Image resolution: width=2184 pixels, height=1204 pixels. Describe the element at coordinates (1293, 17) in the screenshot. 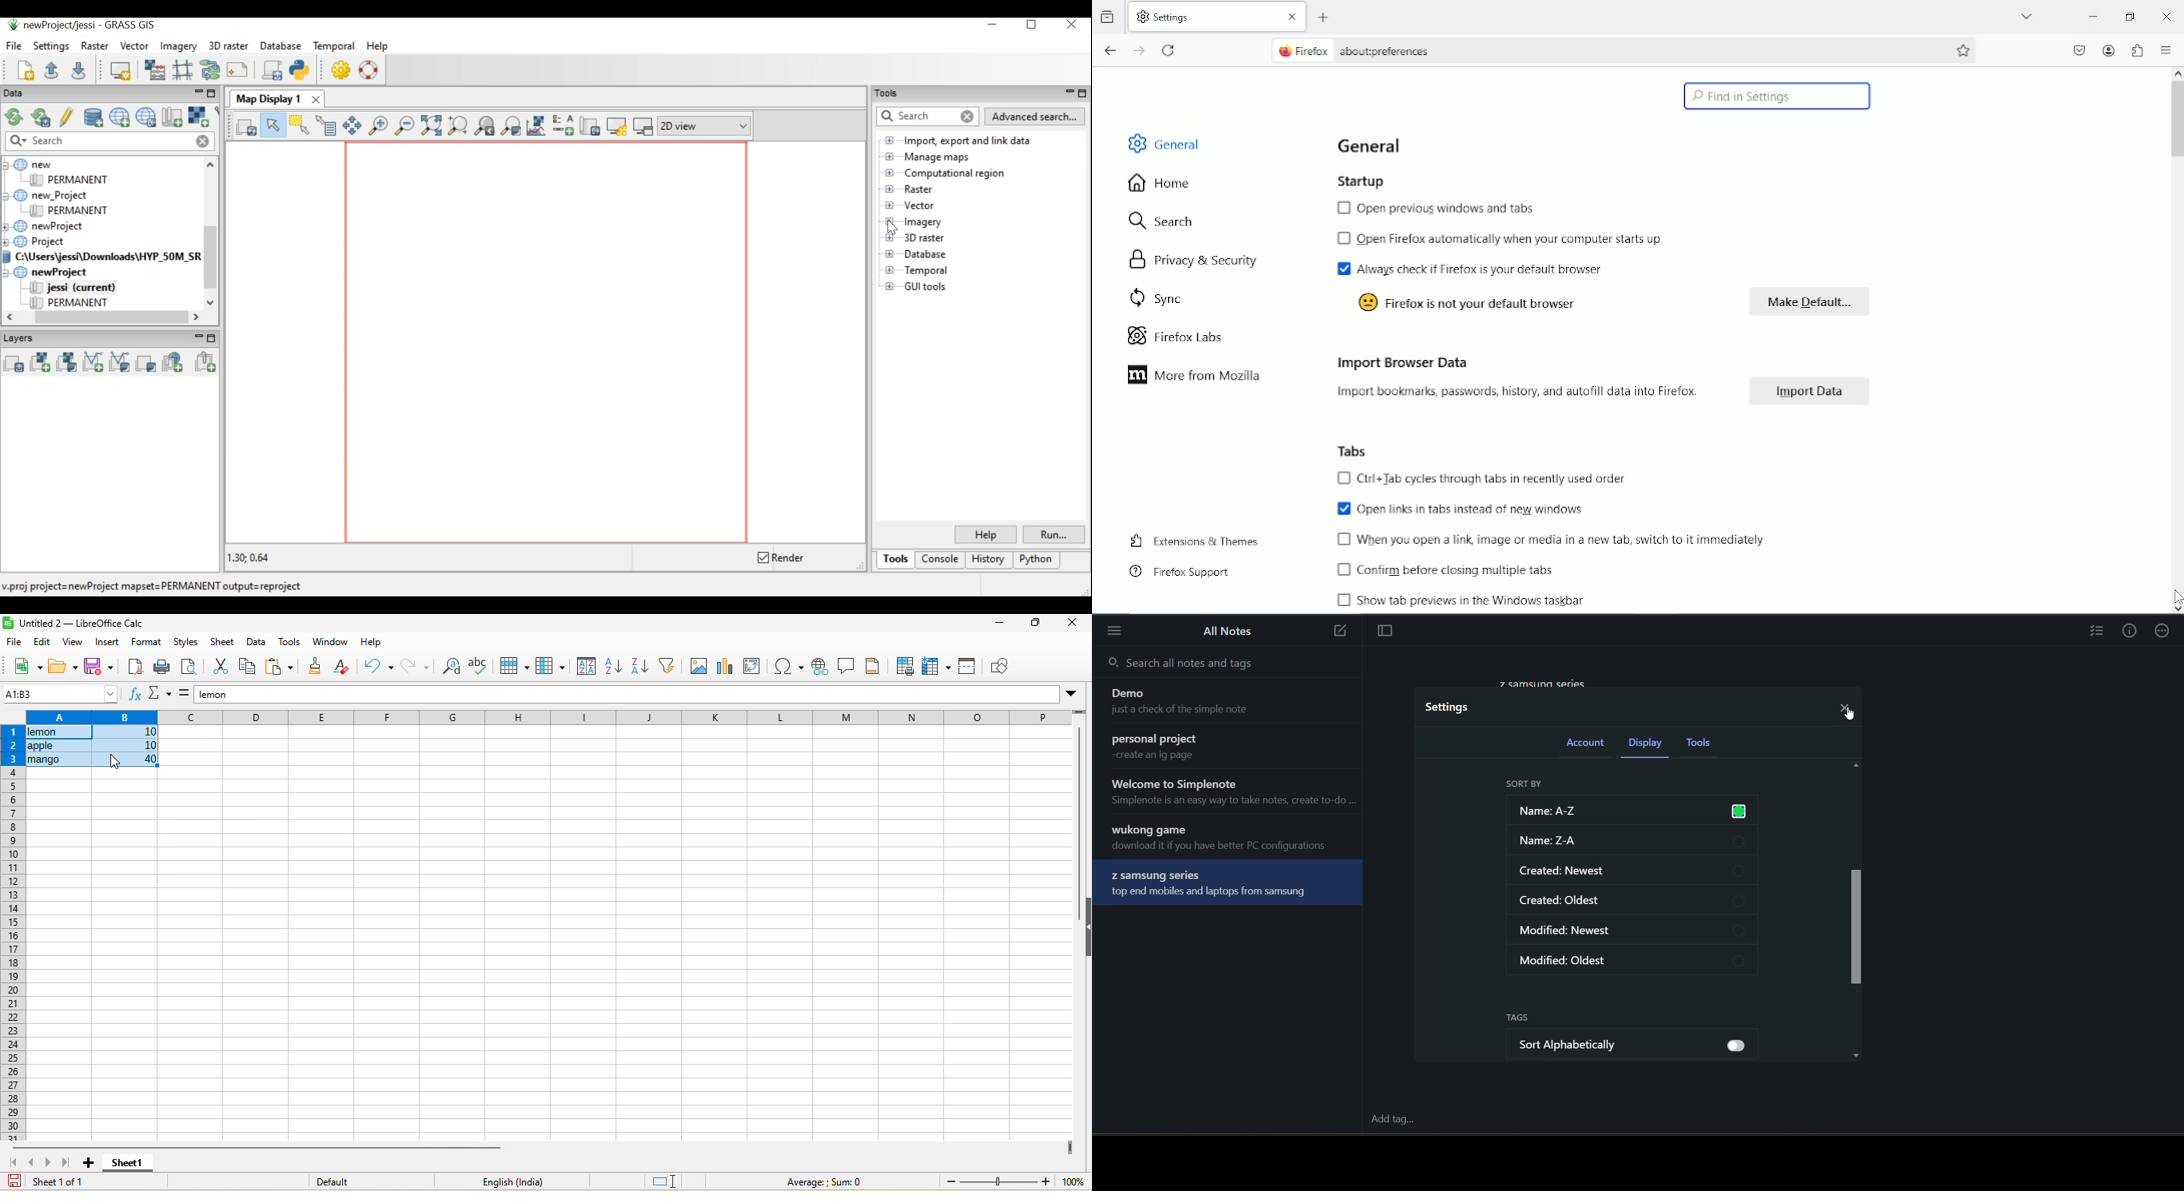

I see `Close` at that location.